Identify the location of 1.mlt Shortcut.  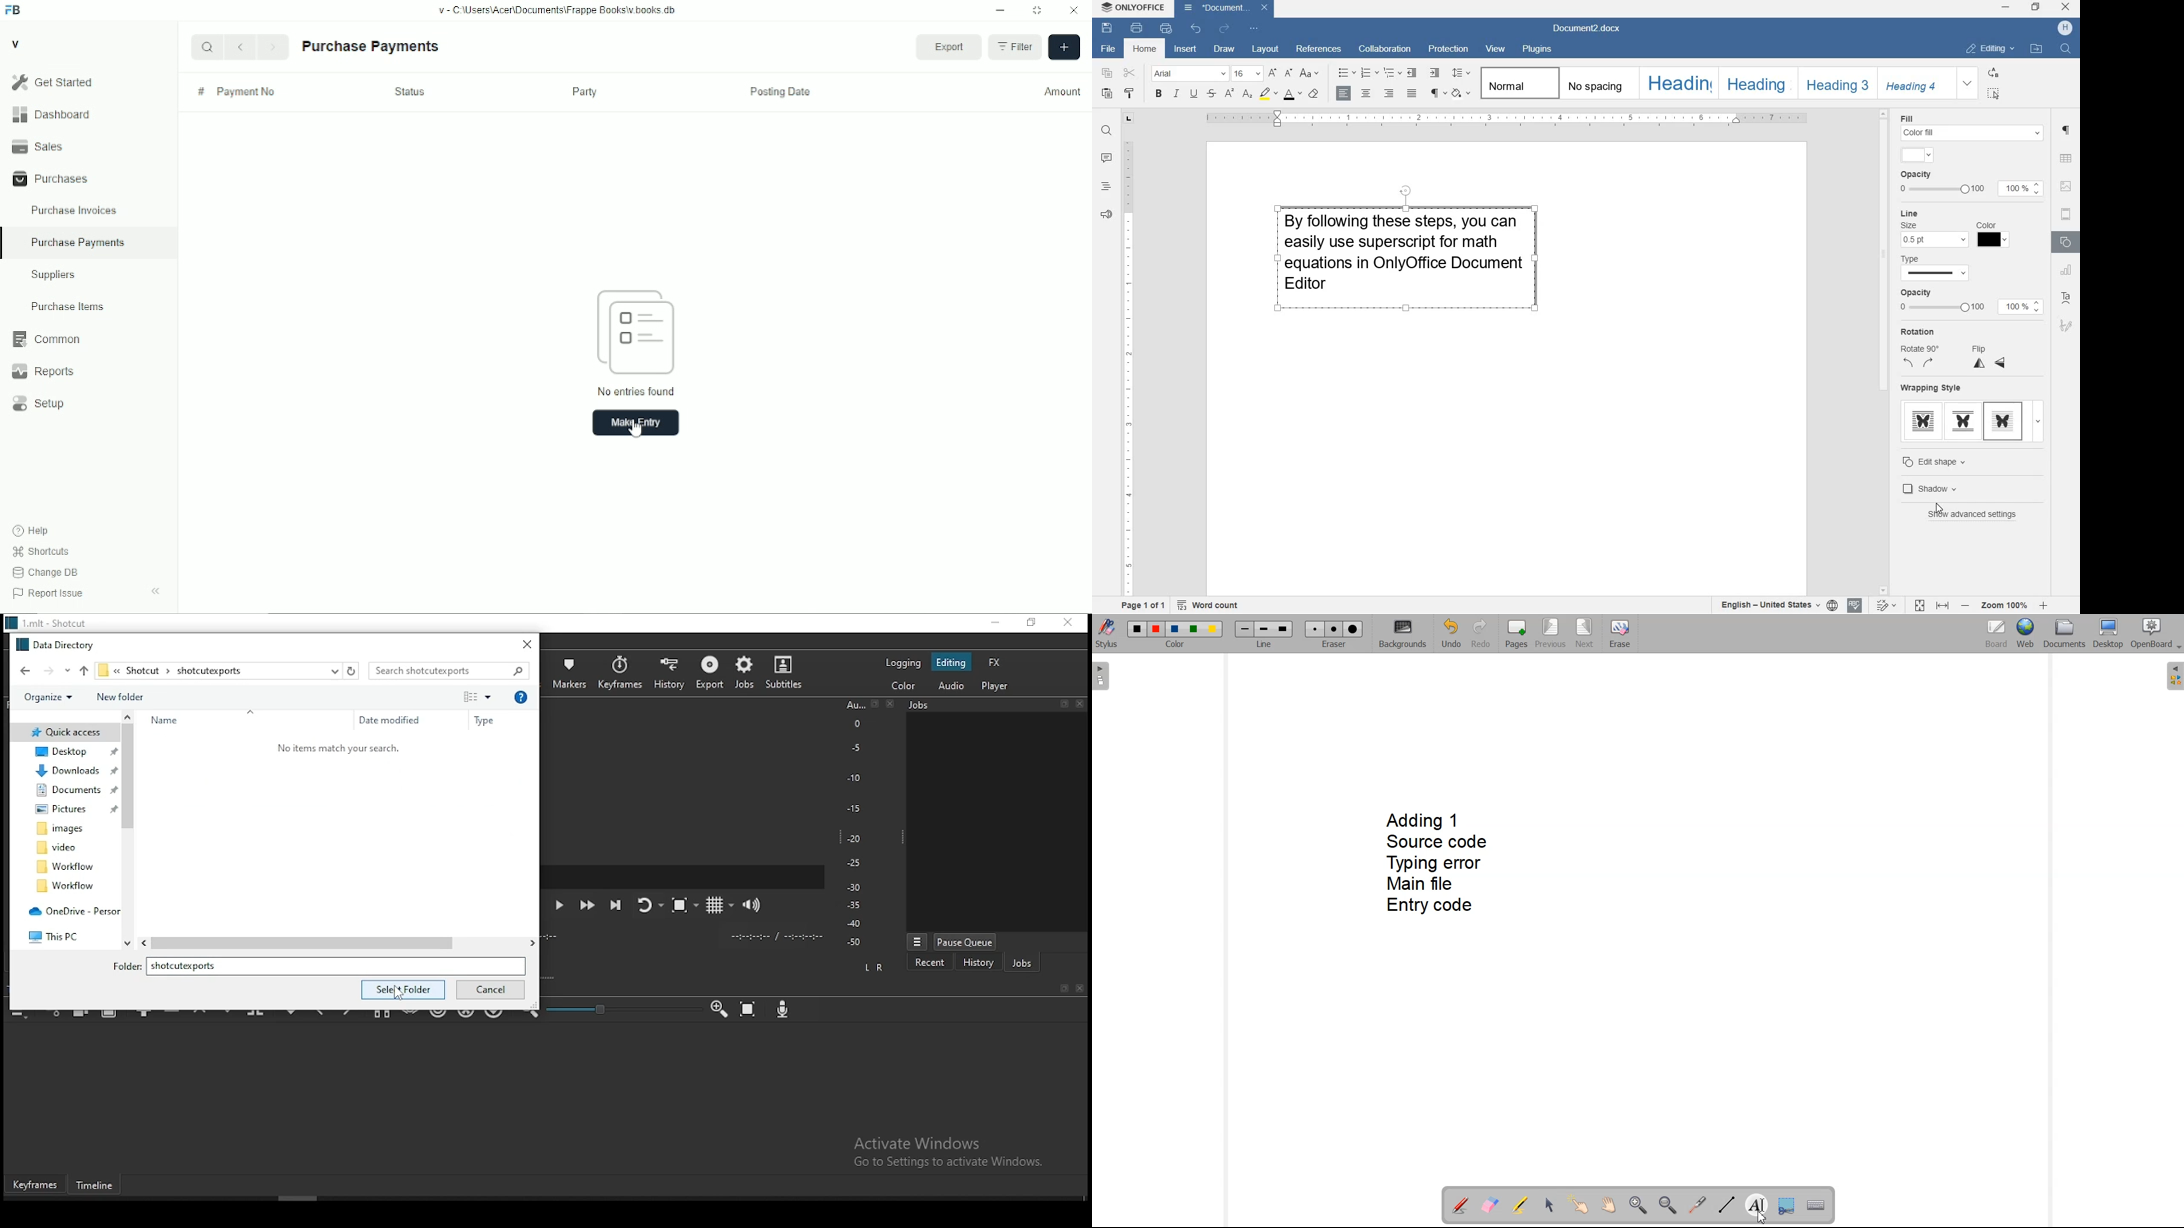
(54, 623).